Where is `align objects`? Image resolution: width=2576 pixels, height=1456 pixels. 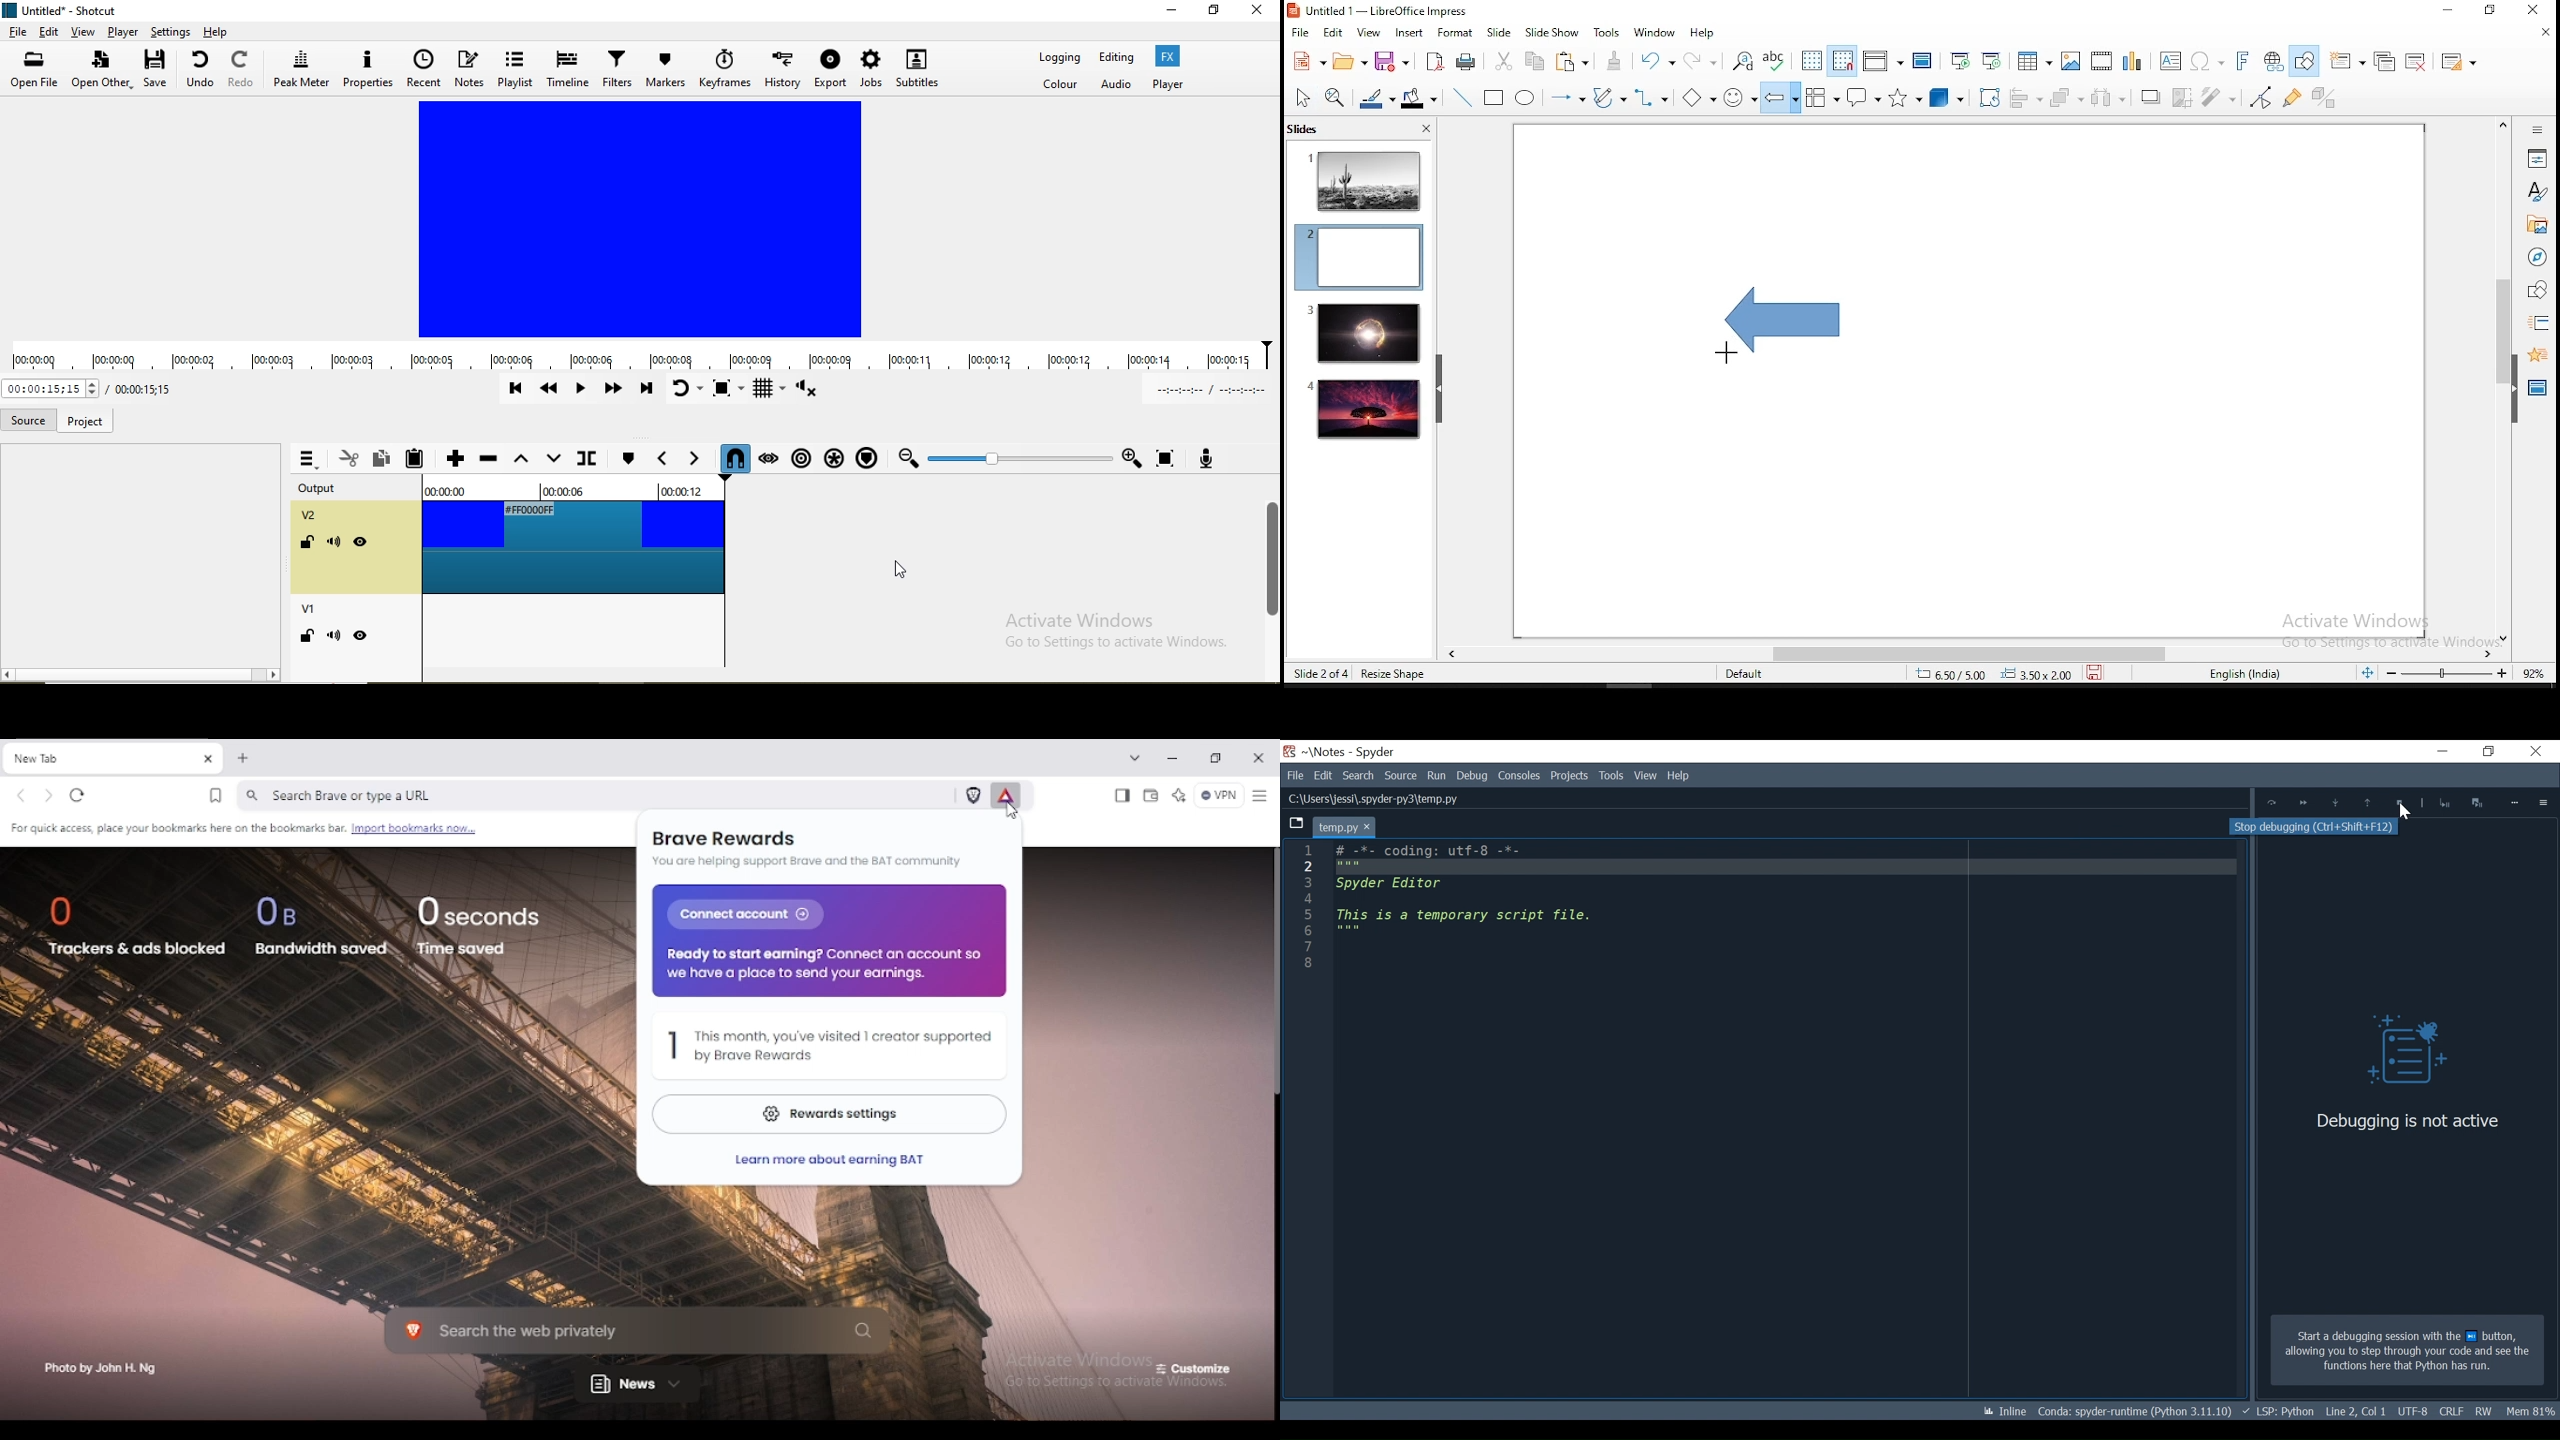
align objects is located at coordinates (2031, 99).